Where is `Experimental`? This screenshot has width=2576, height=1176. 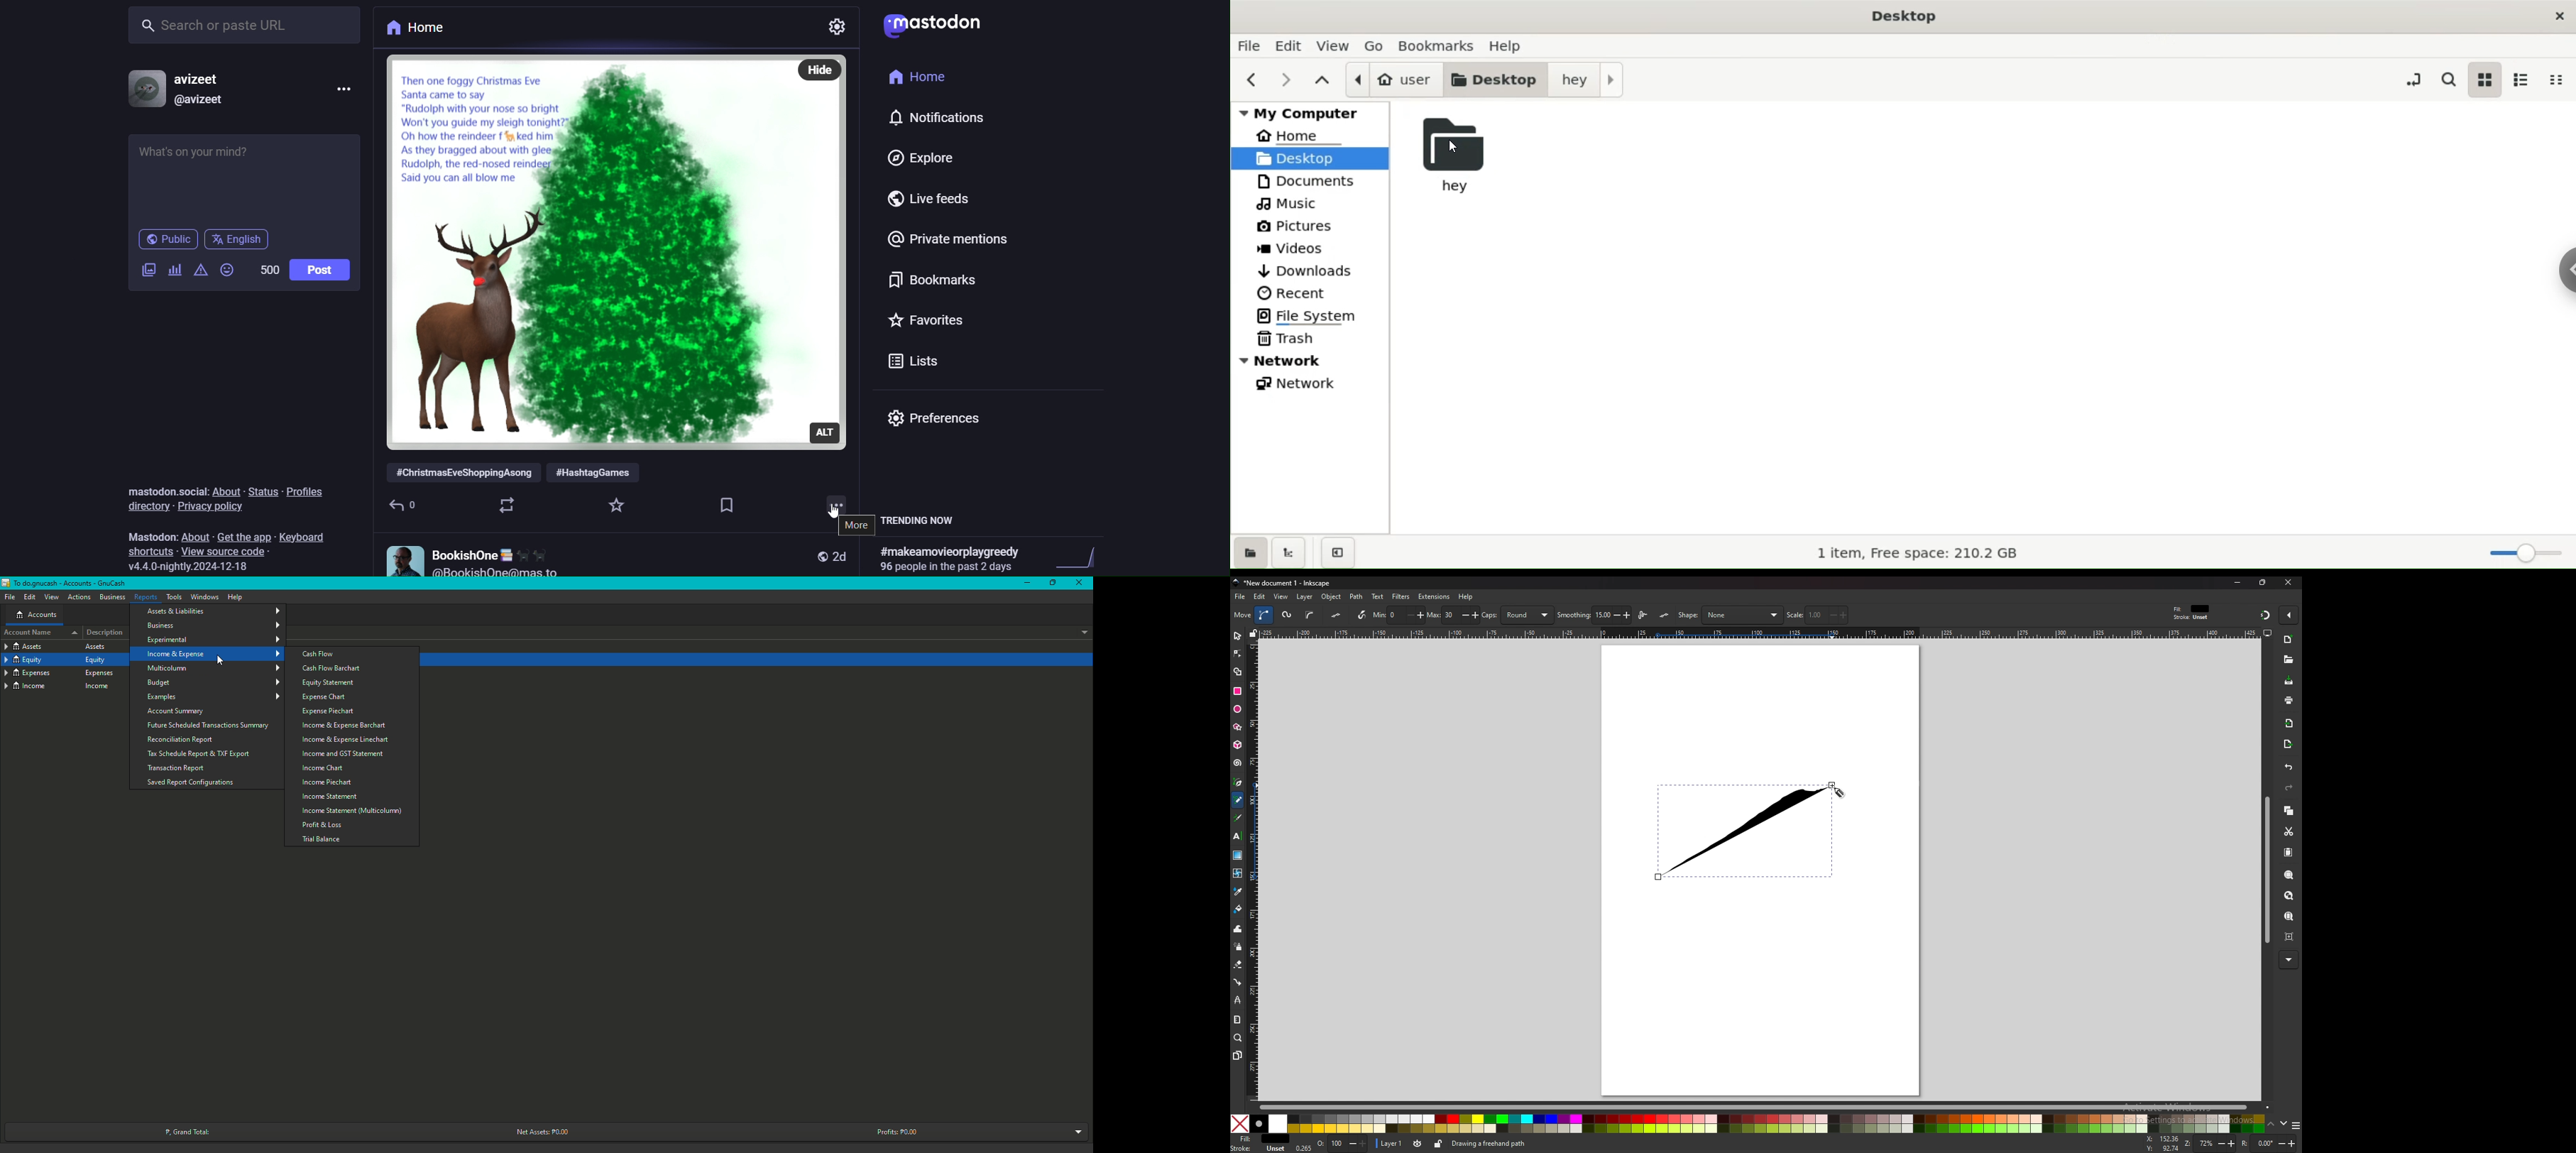 Experimental is located at coordinates (213, 639).